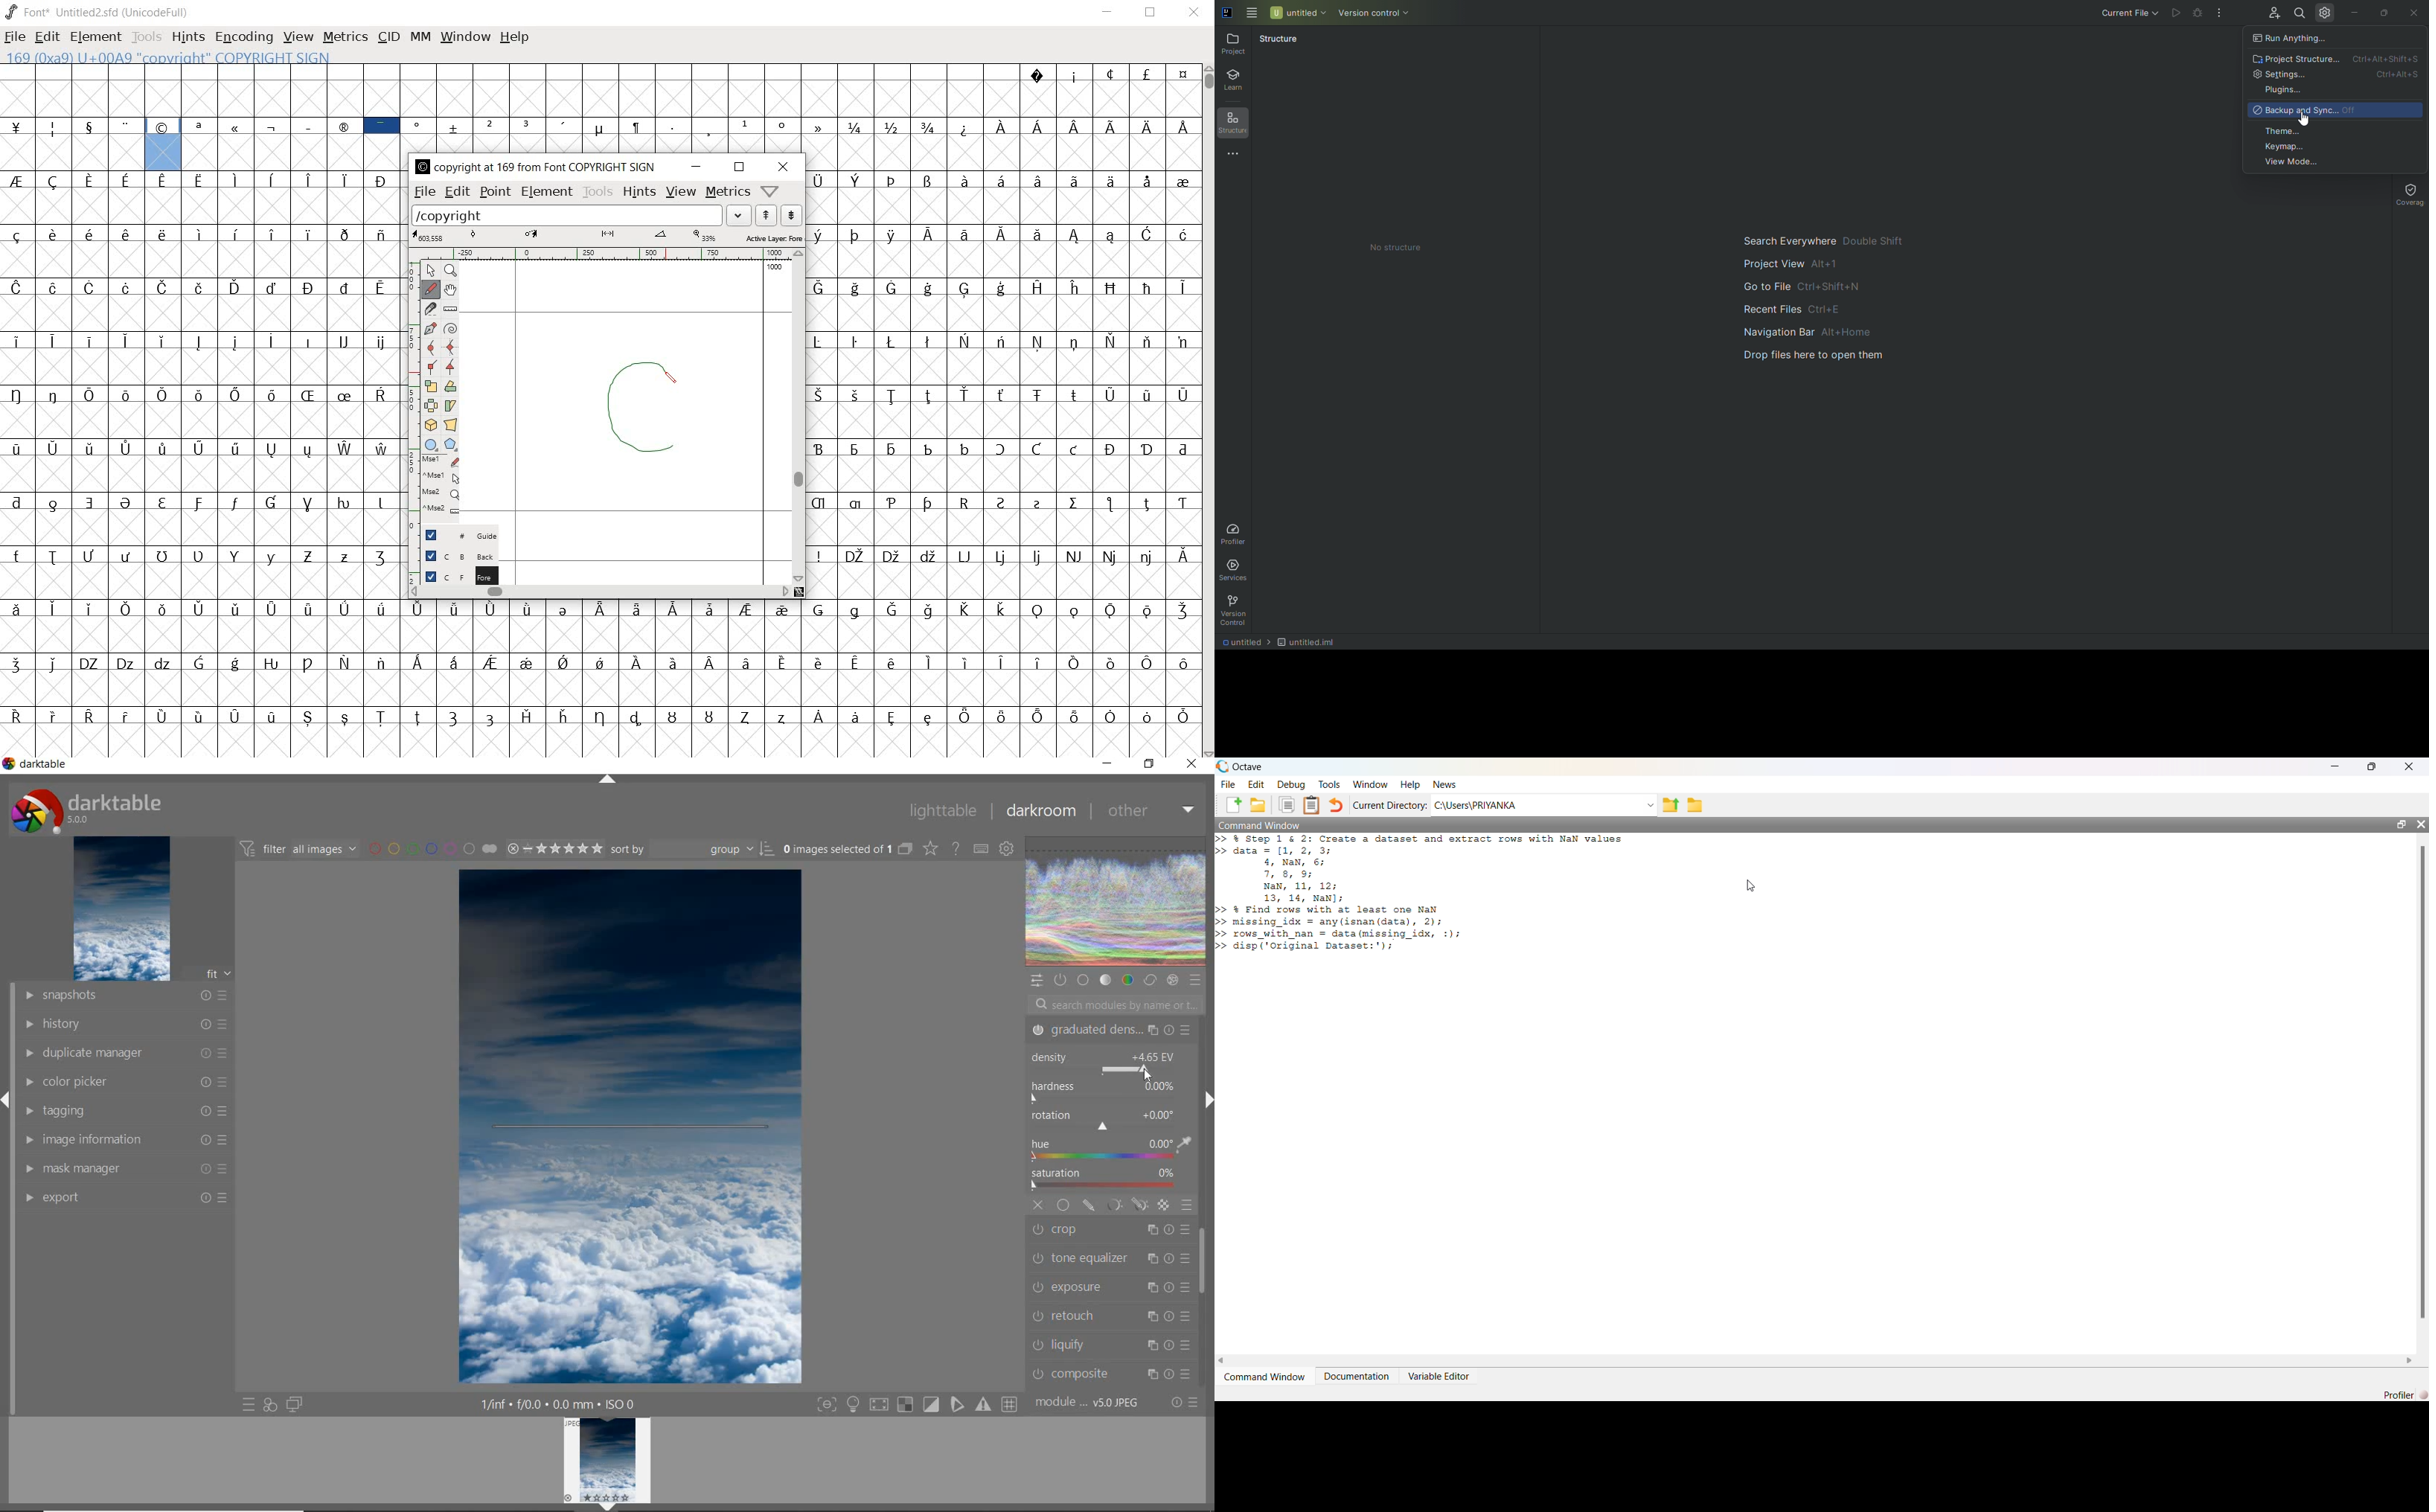  Describe the element at coordinates (127, 995) in the screenshot. I see `SNAPSHOTS` at that location.